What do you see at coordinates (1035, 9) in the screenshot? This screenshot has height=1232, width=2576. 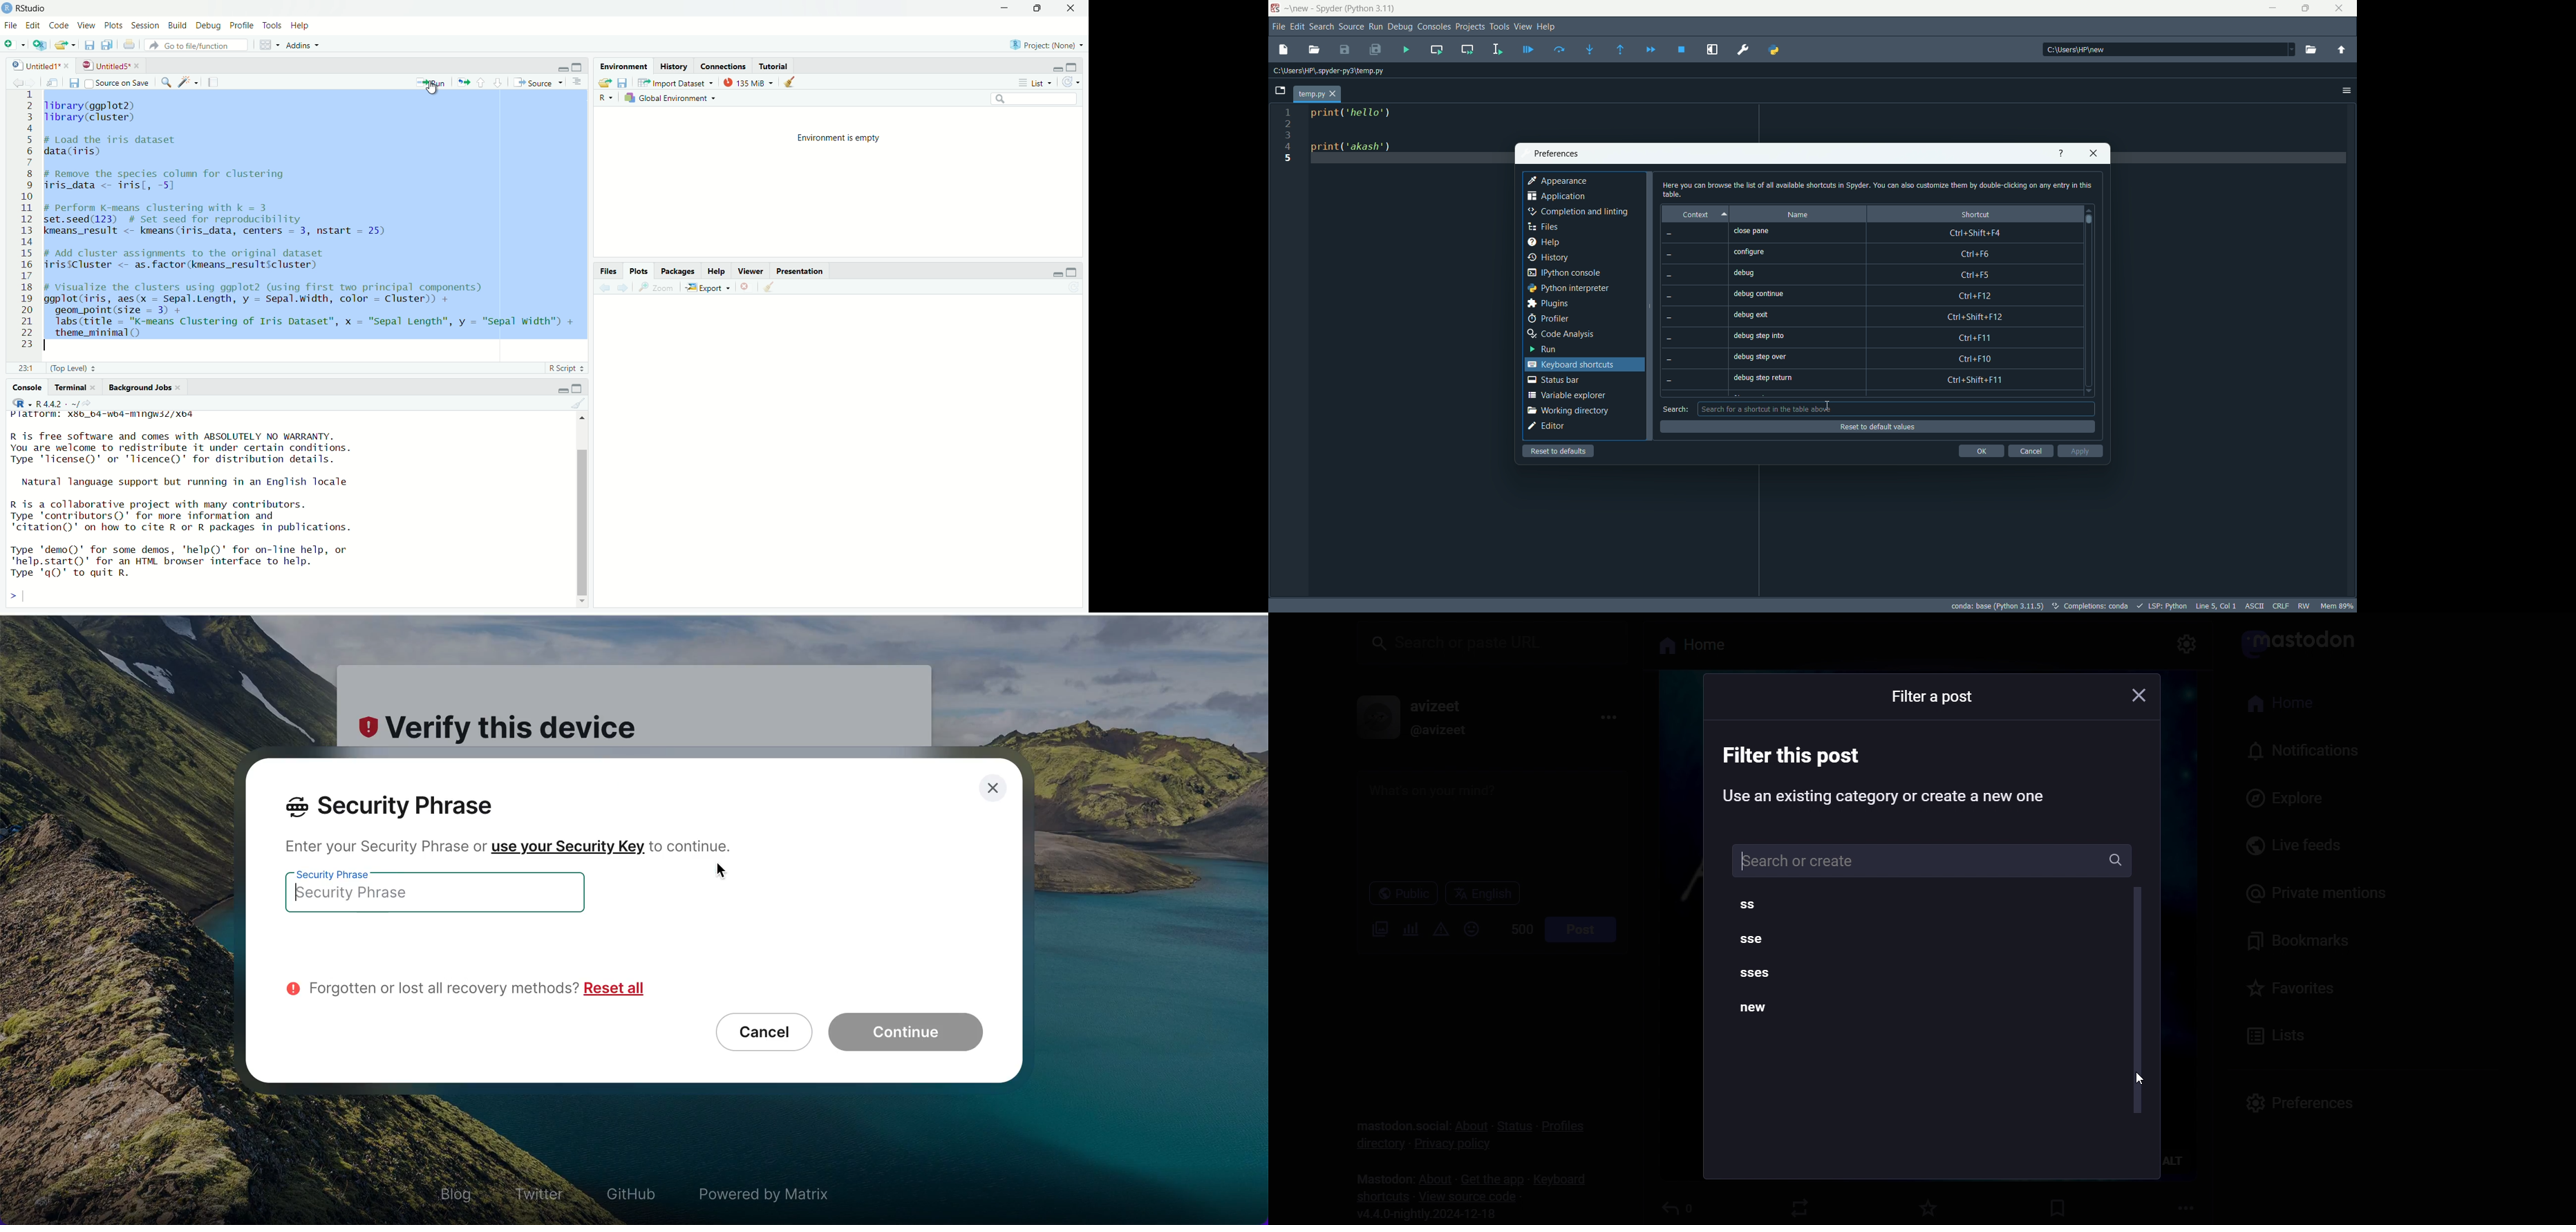 I see `maximize` at bounding box center [1035, 9].